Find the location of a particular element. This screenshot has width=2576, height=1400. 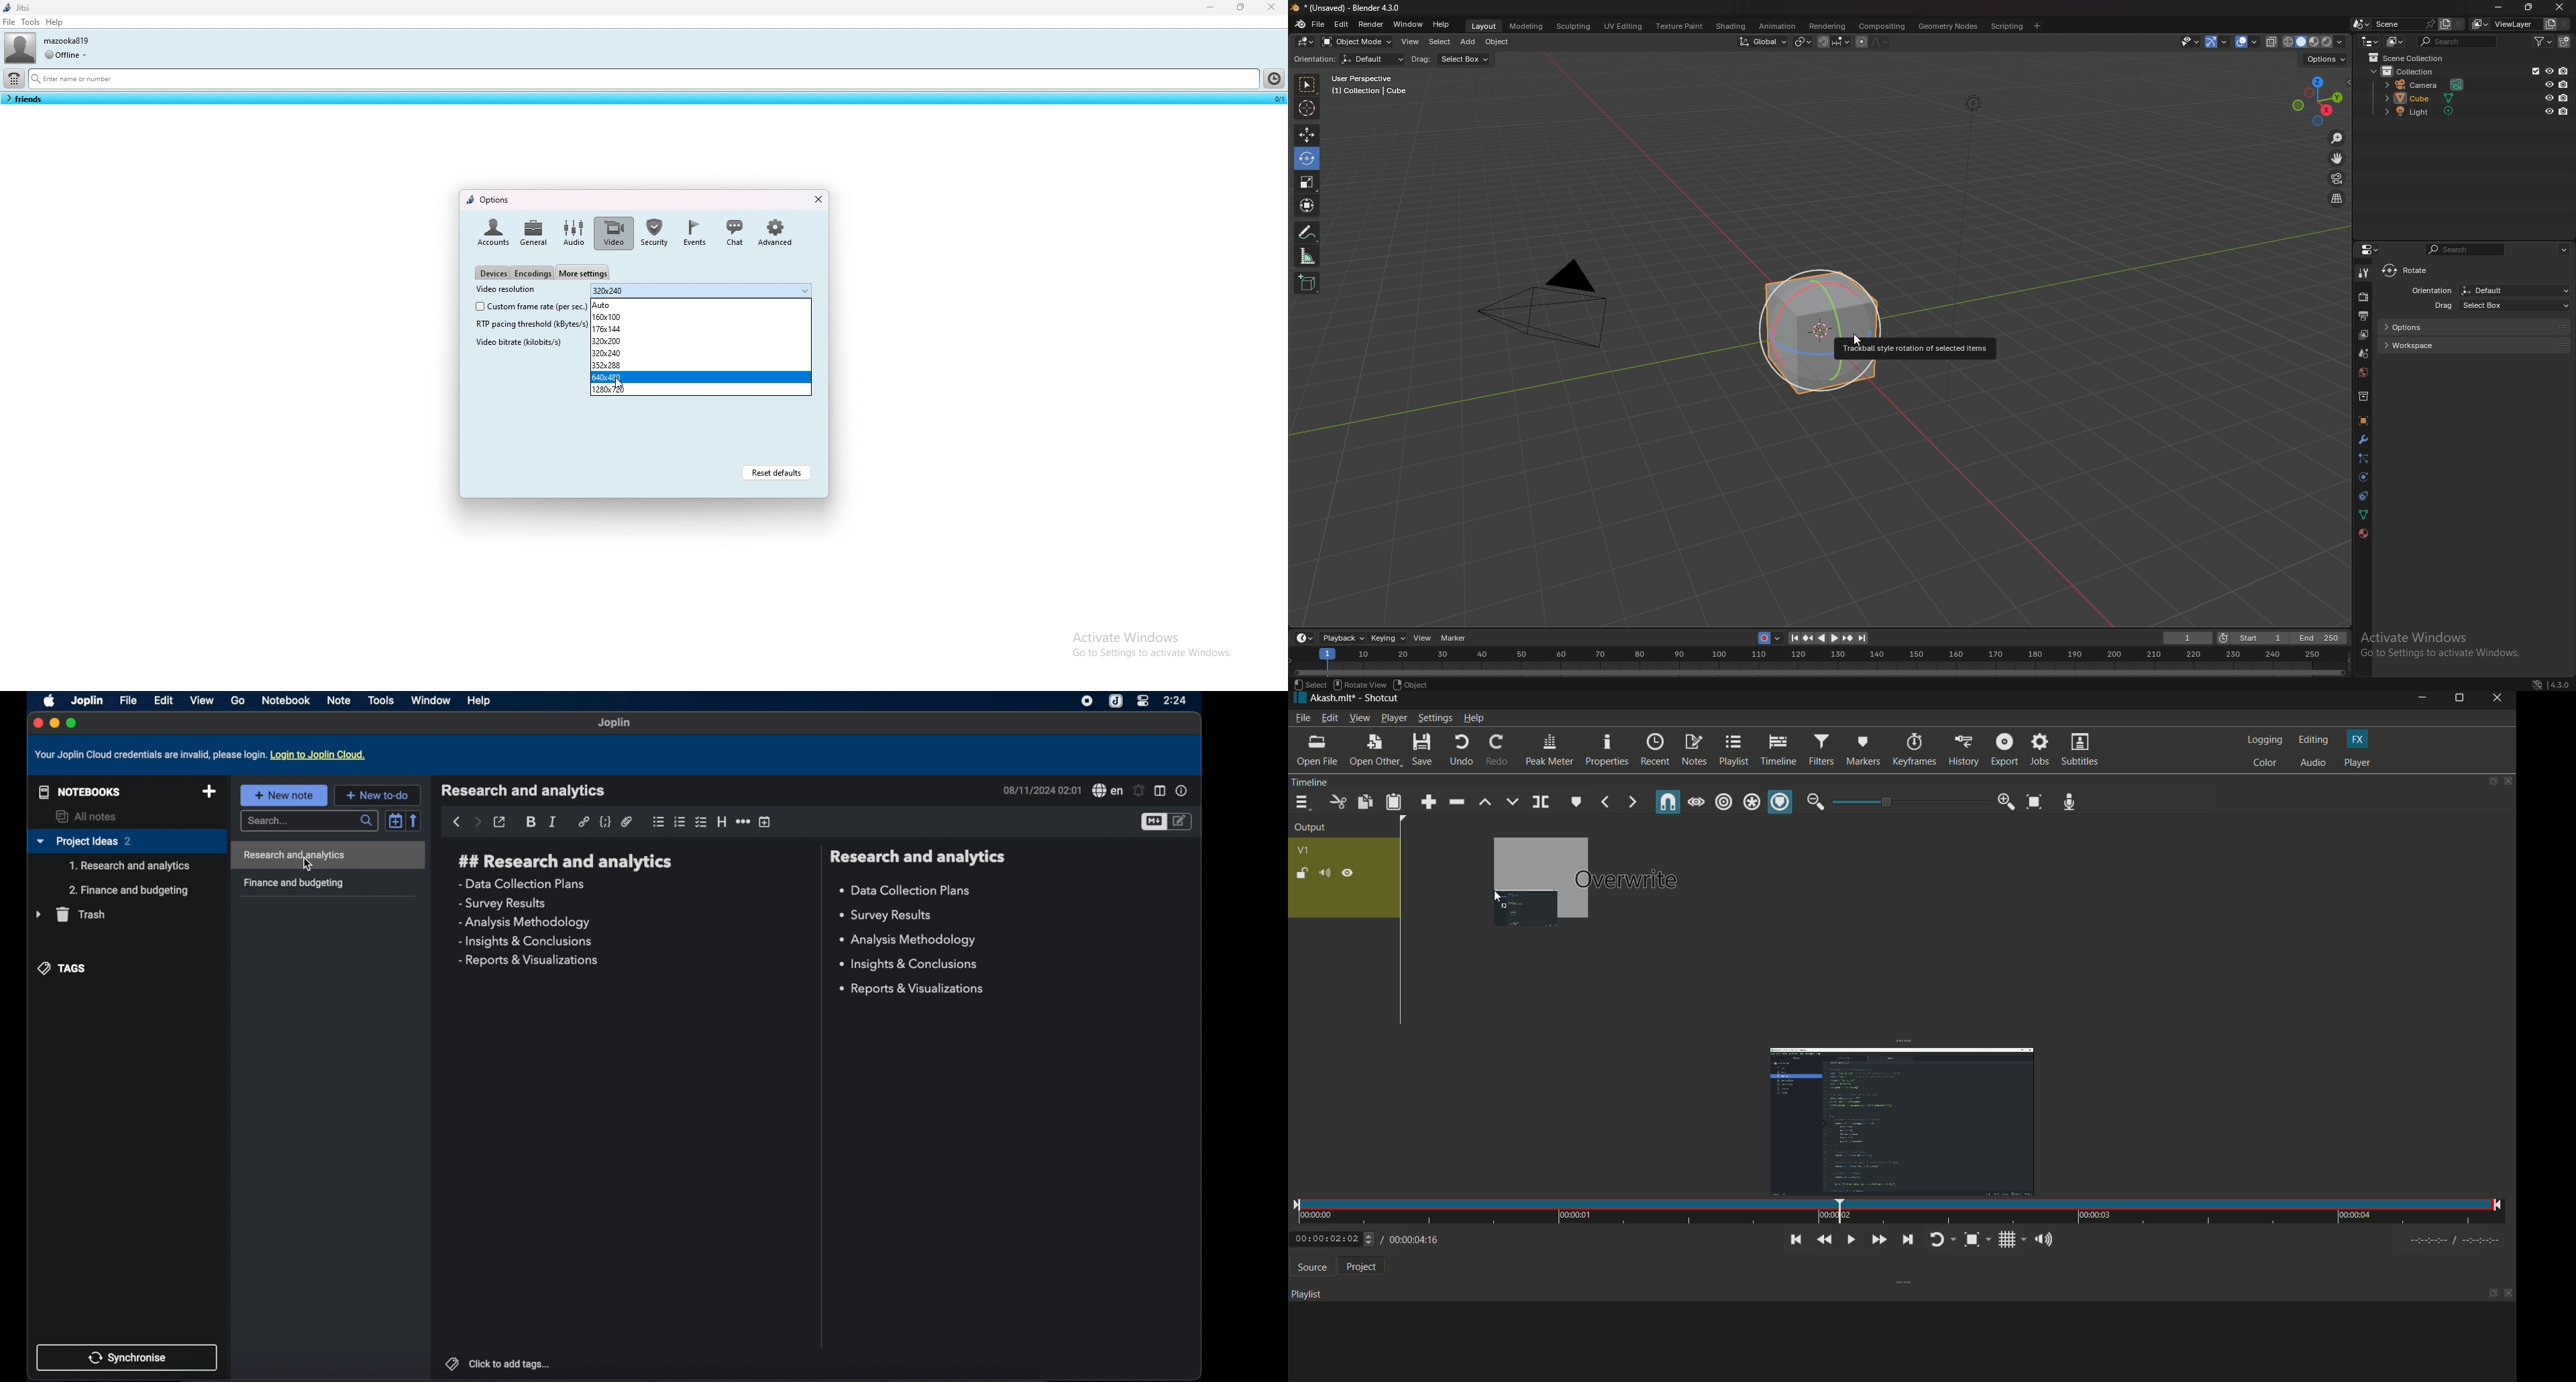

close is located at coordinates (1271, 7).